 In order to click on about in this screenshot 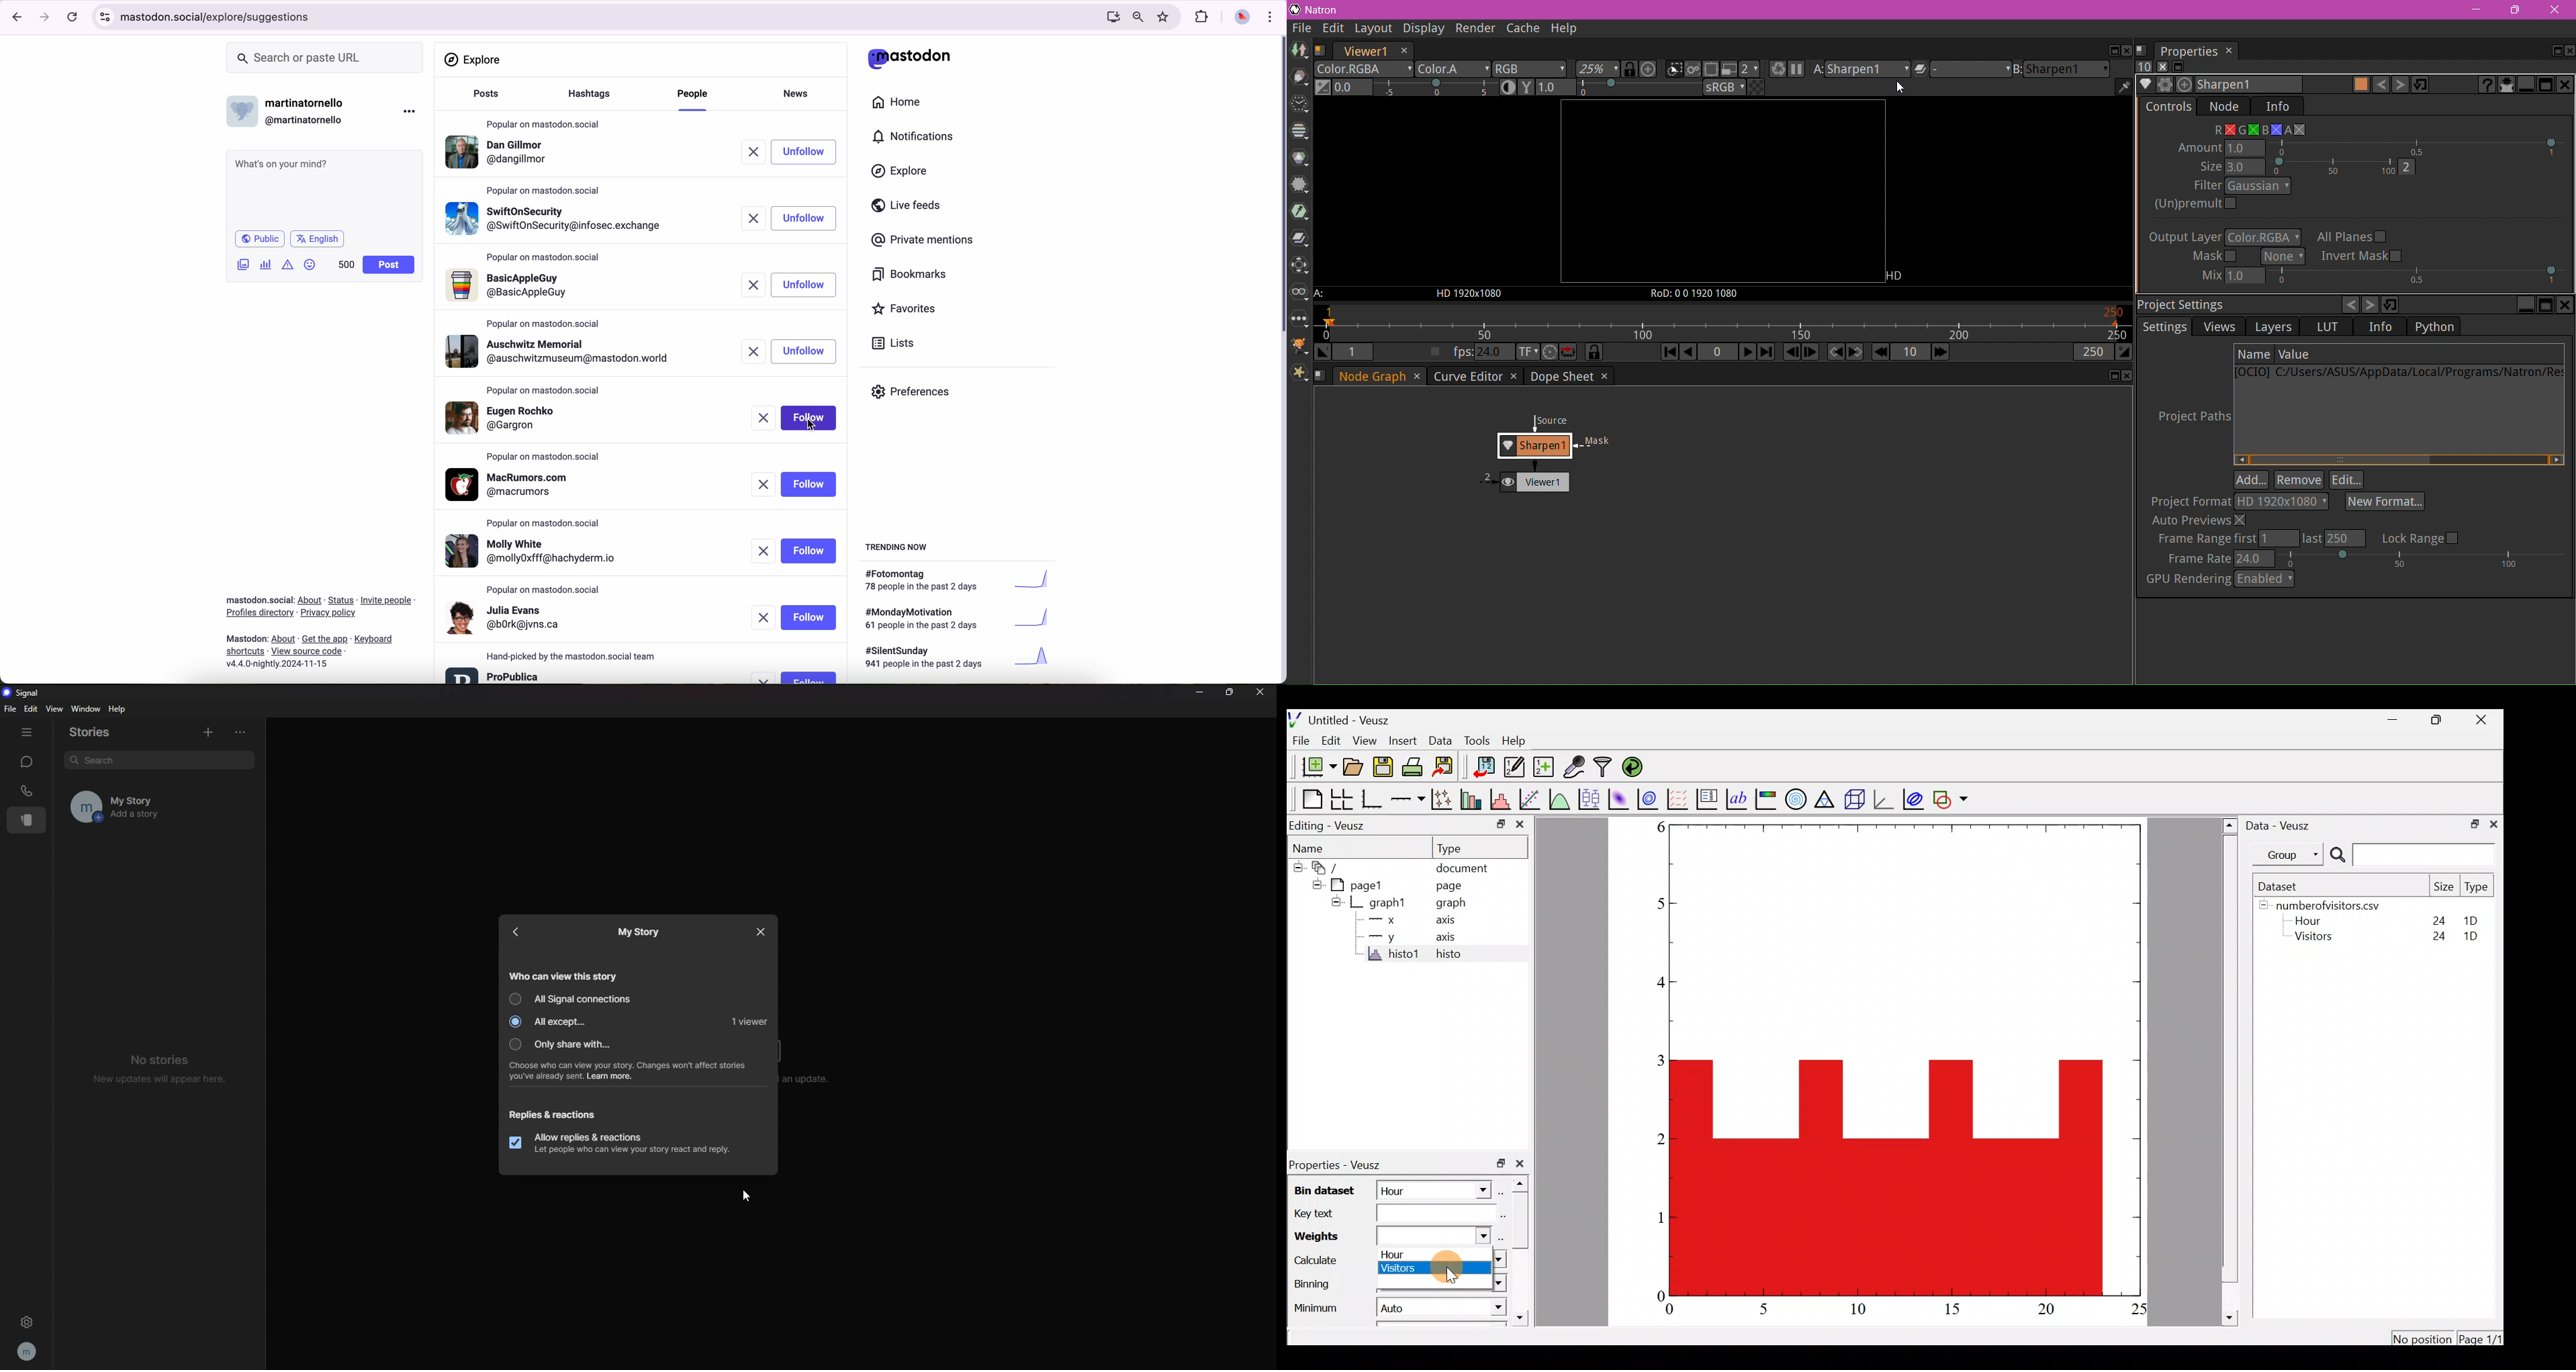, I will do `click(320, 629)`.